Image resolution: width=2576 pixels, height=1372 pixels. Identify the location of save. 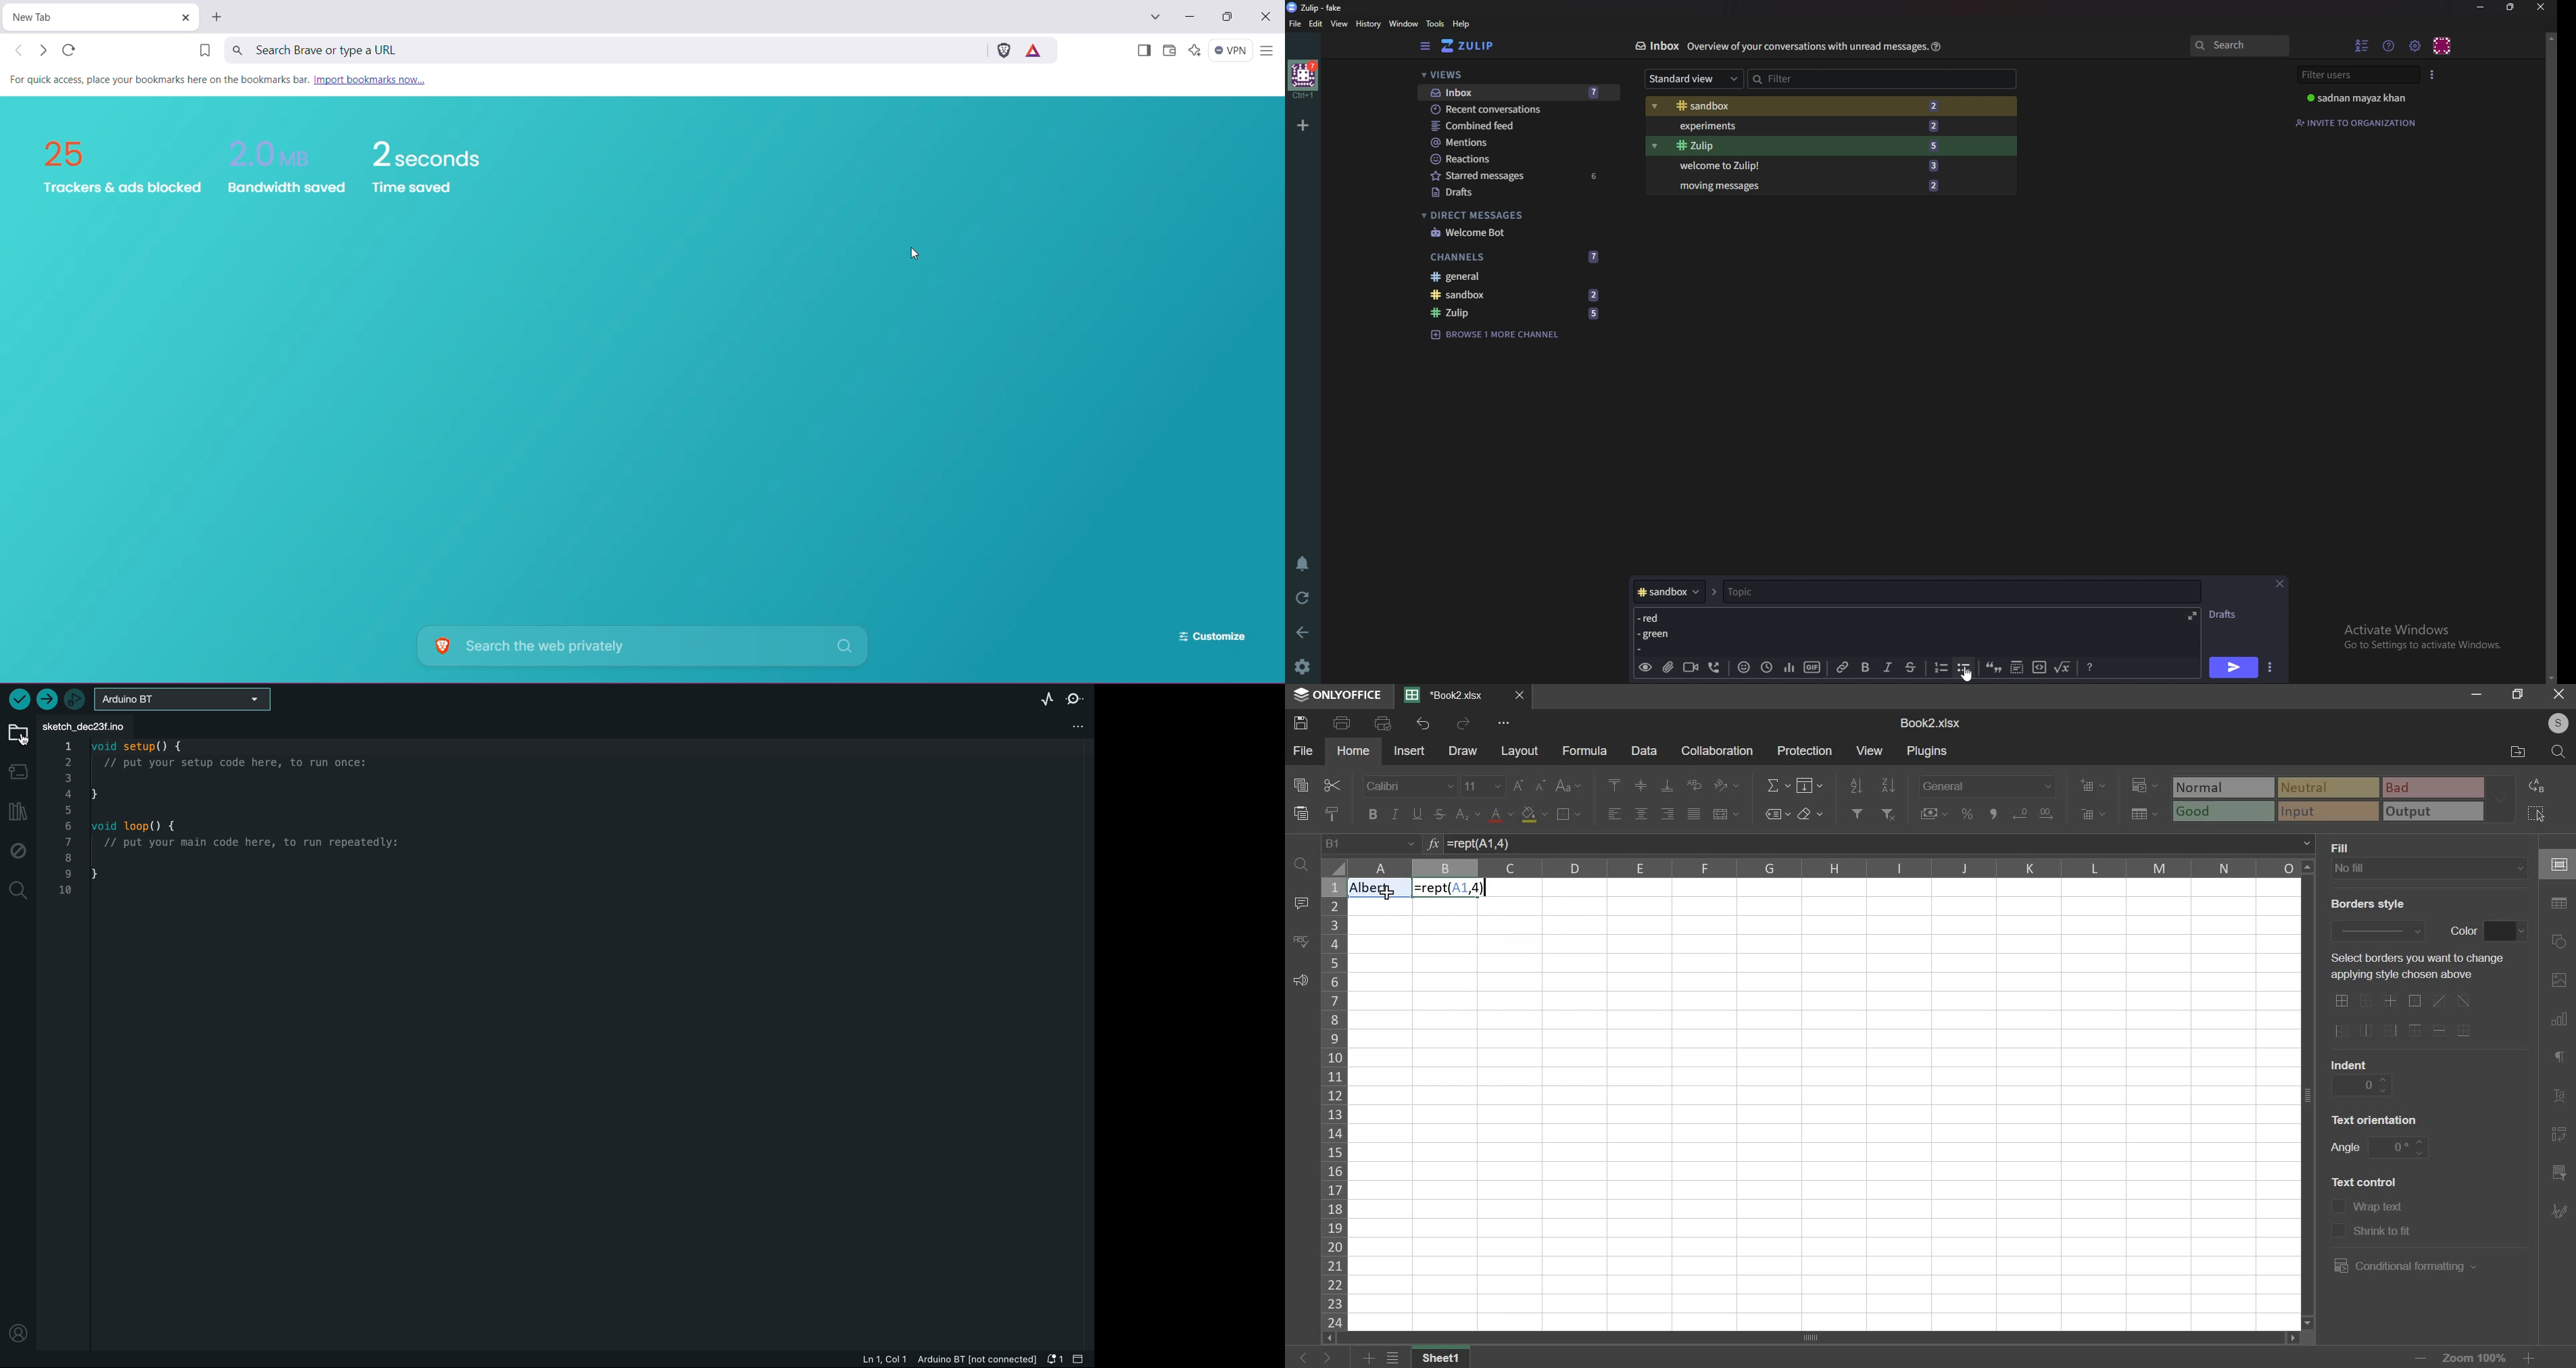
(1301, 723).